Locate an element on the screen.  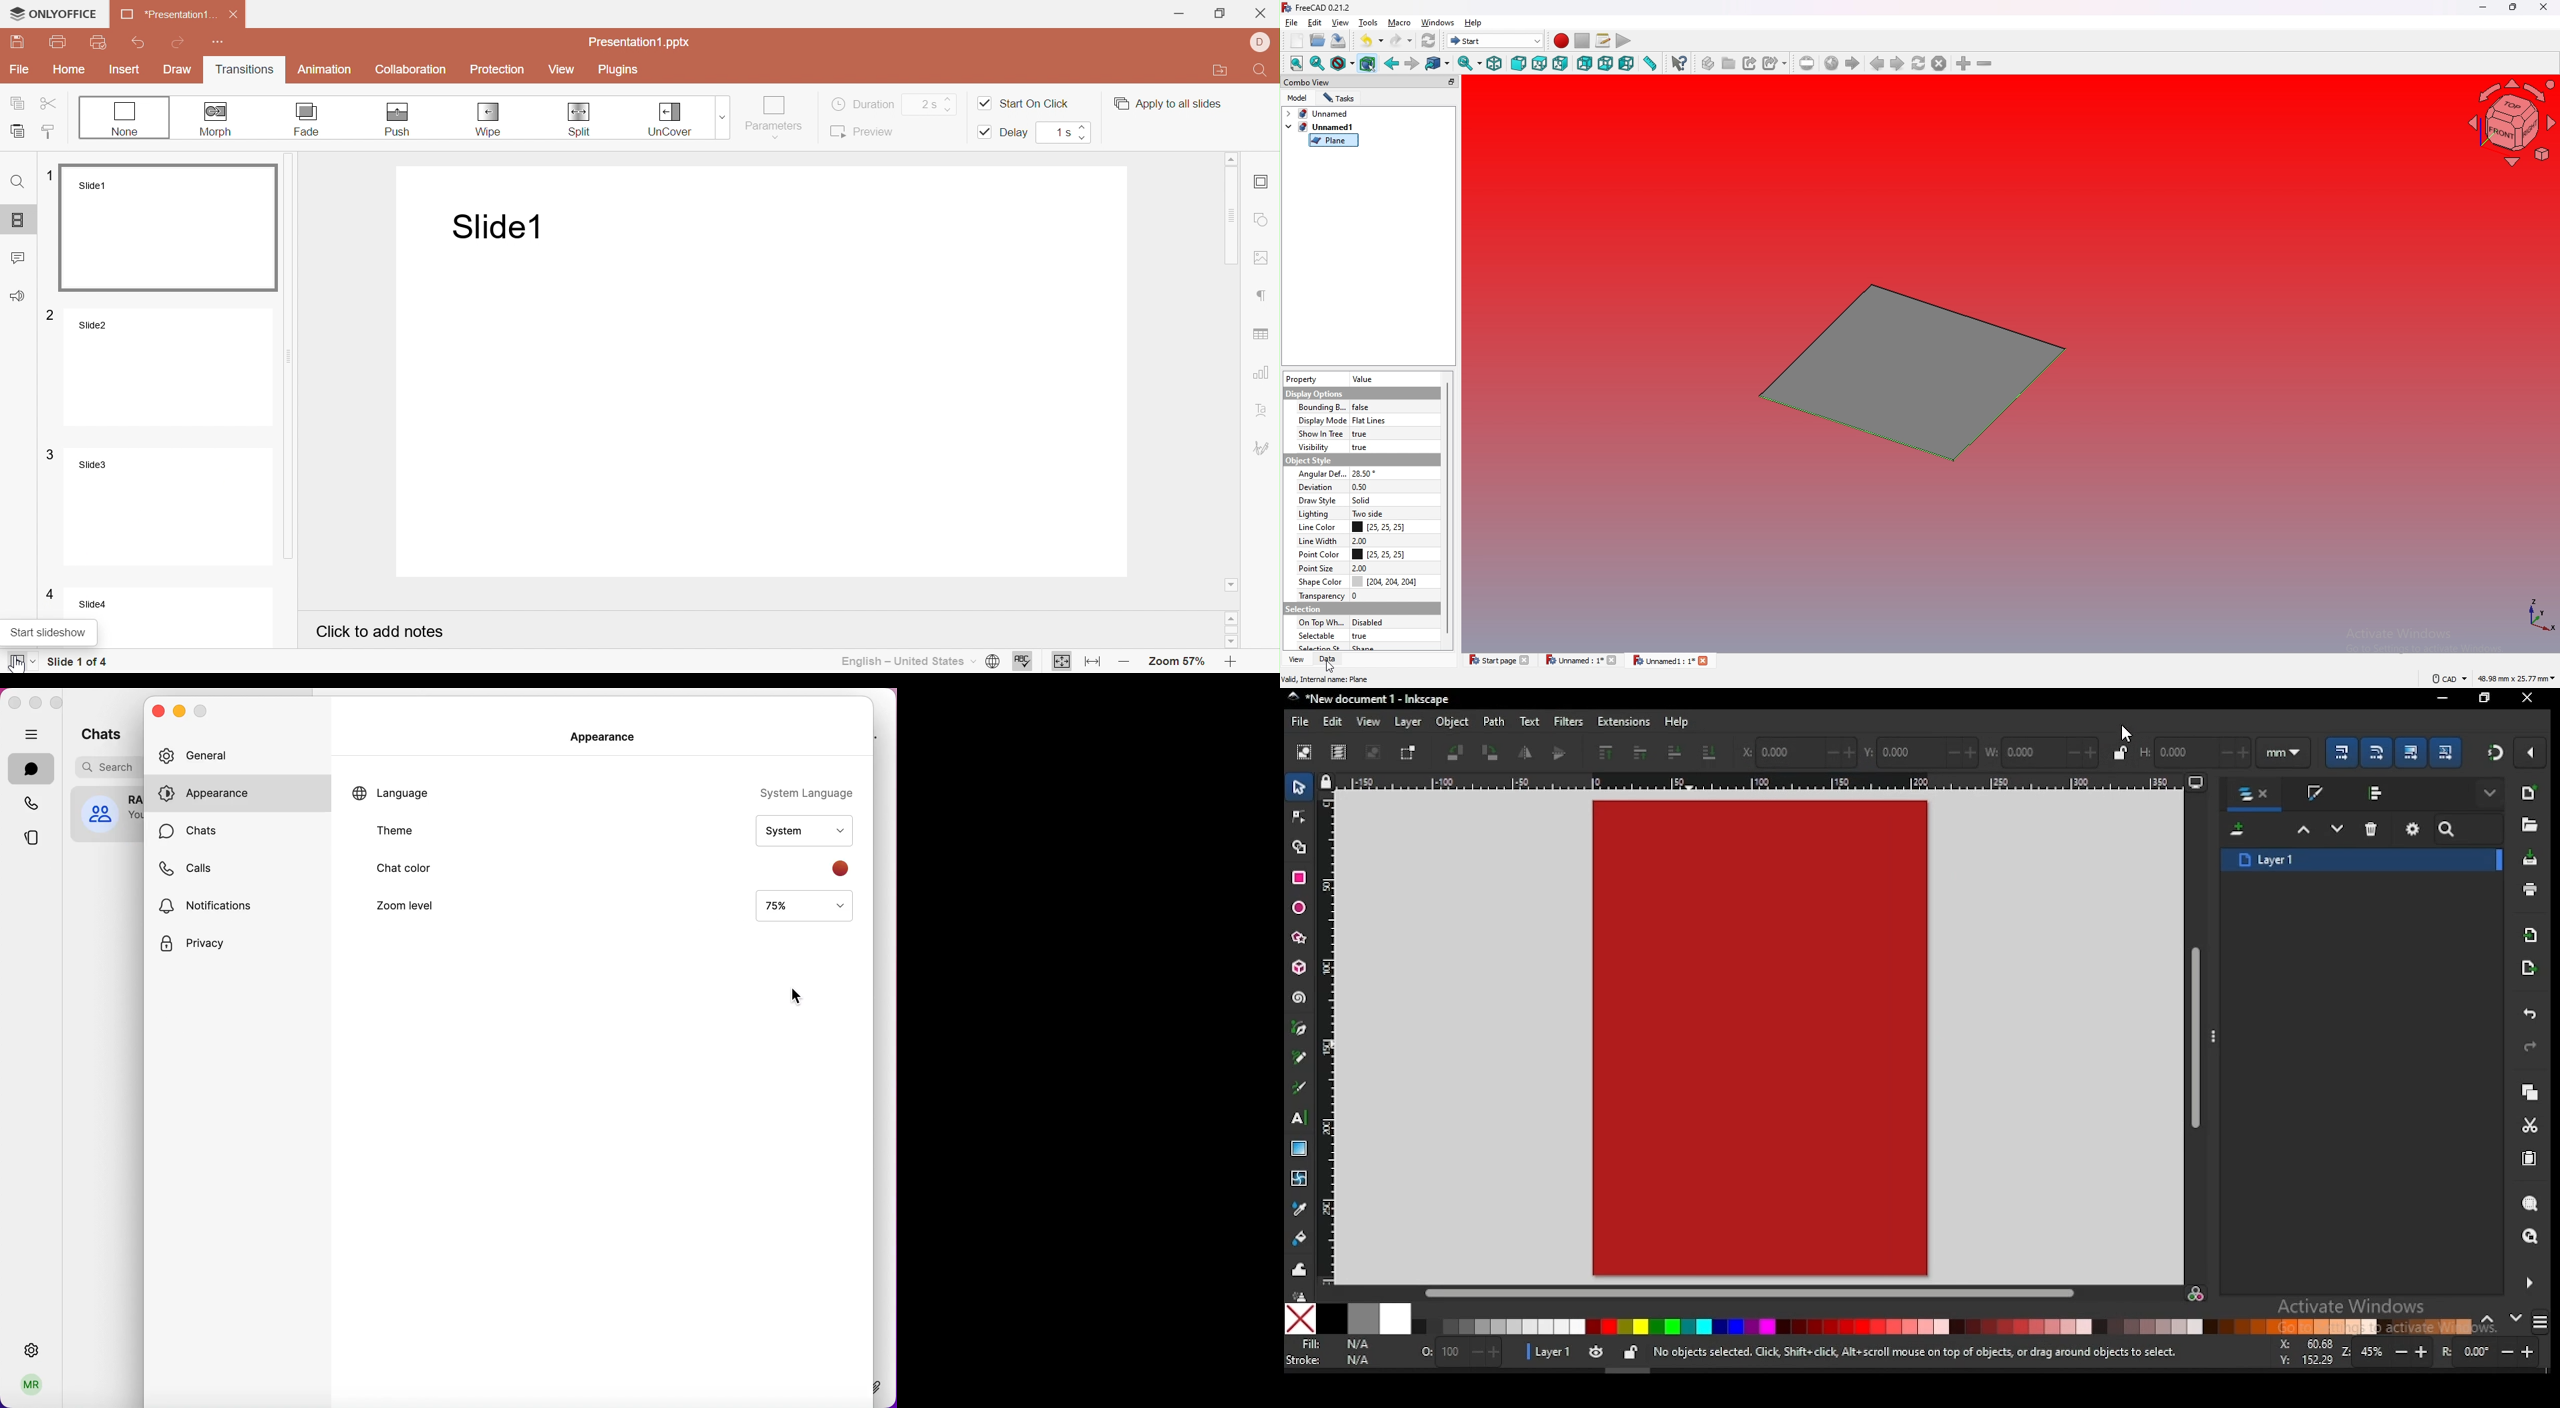
value is located at coordinates (1365, 380).